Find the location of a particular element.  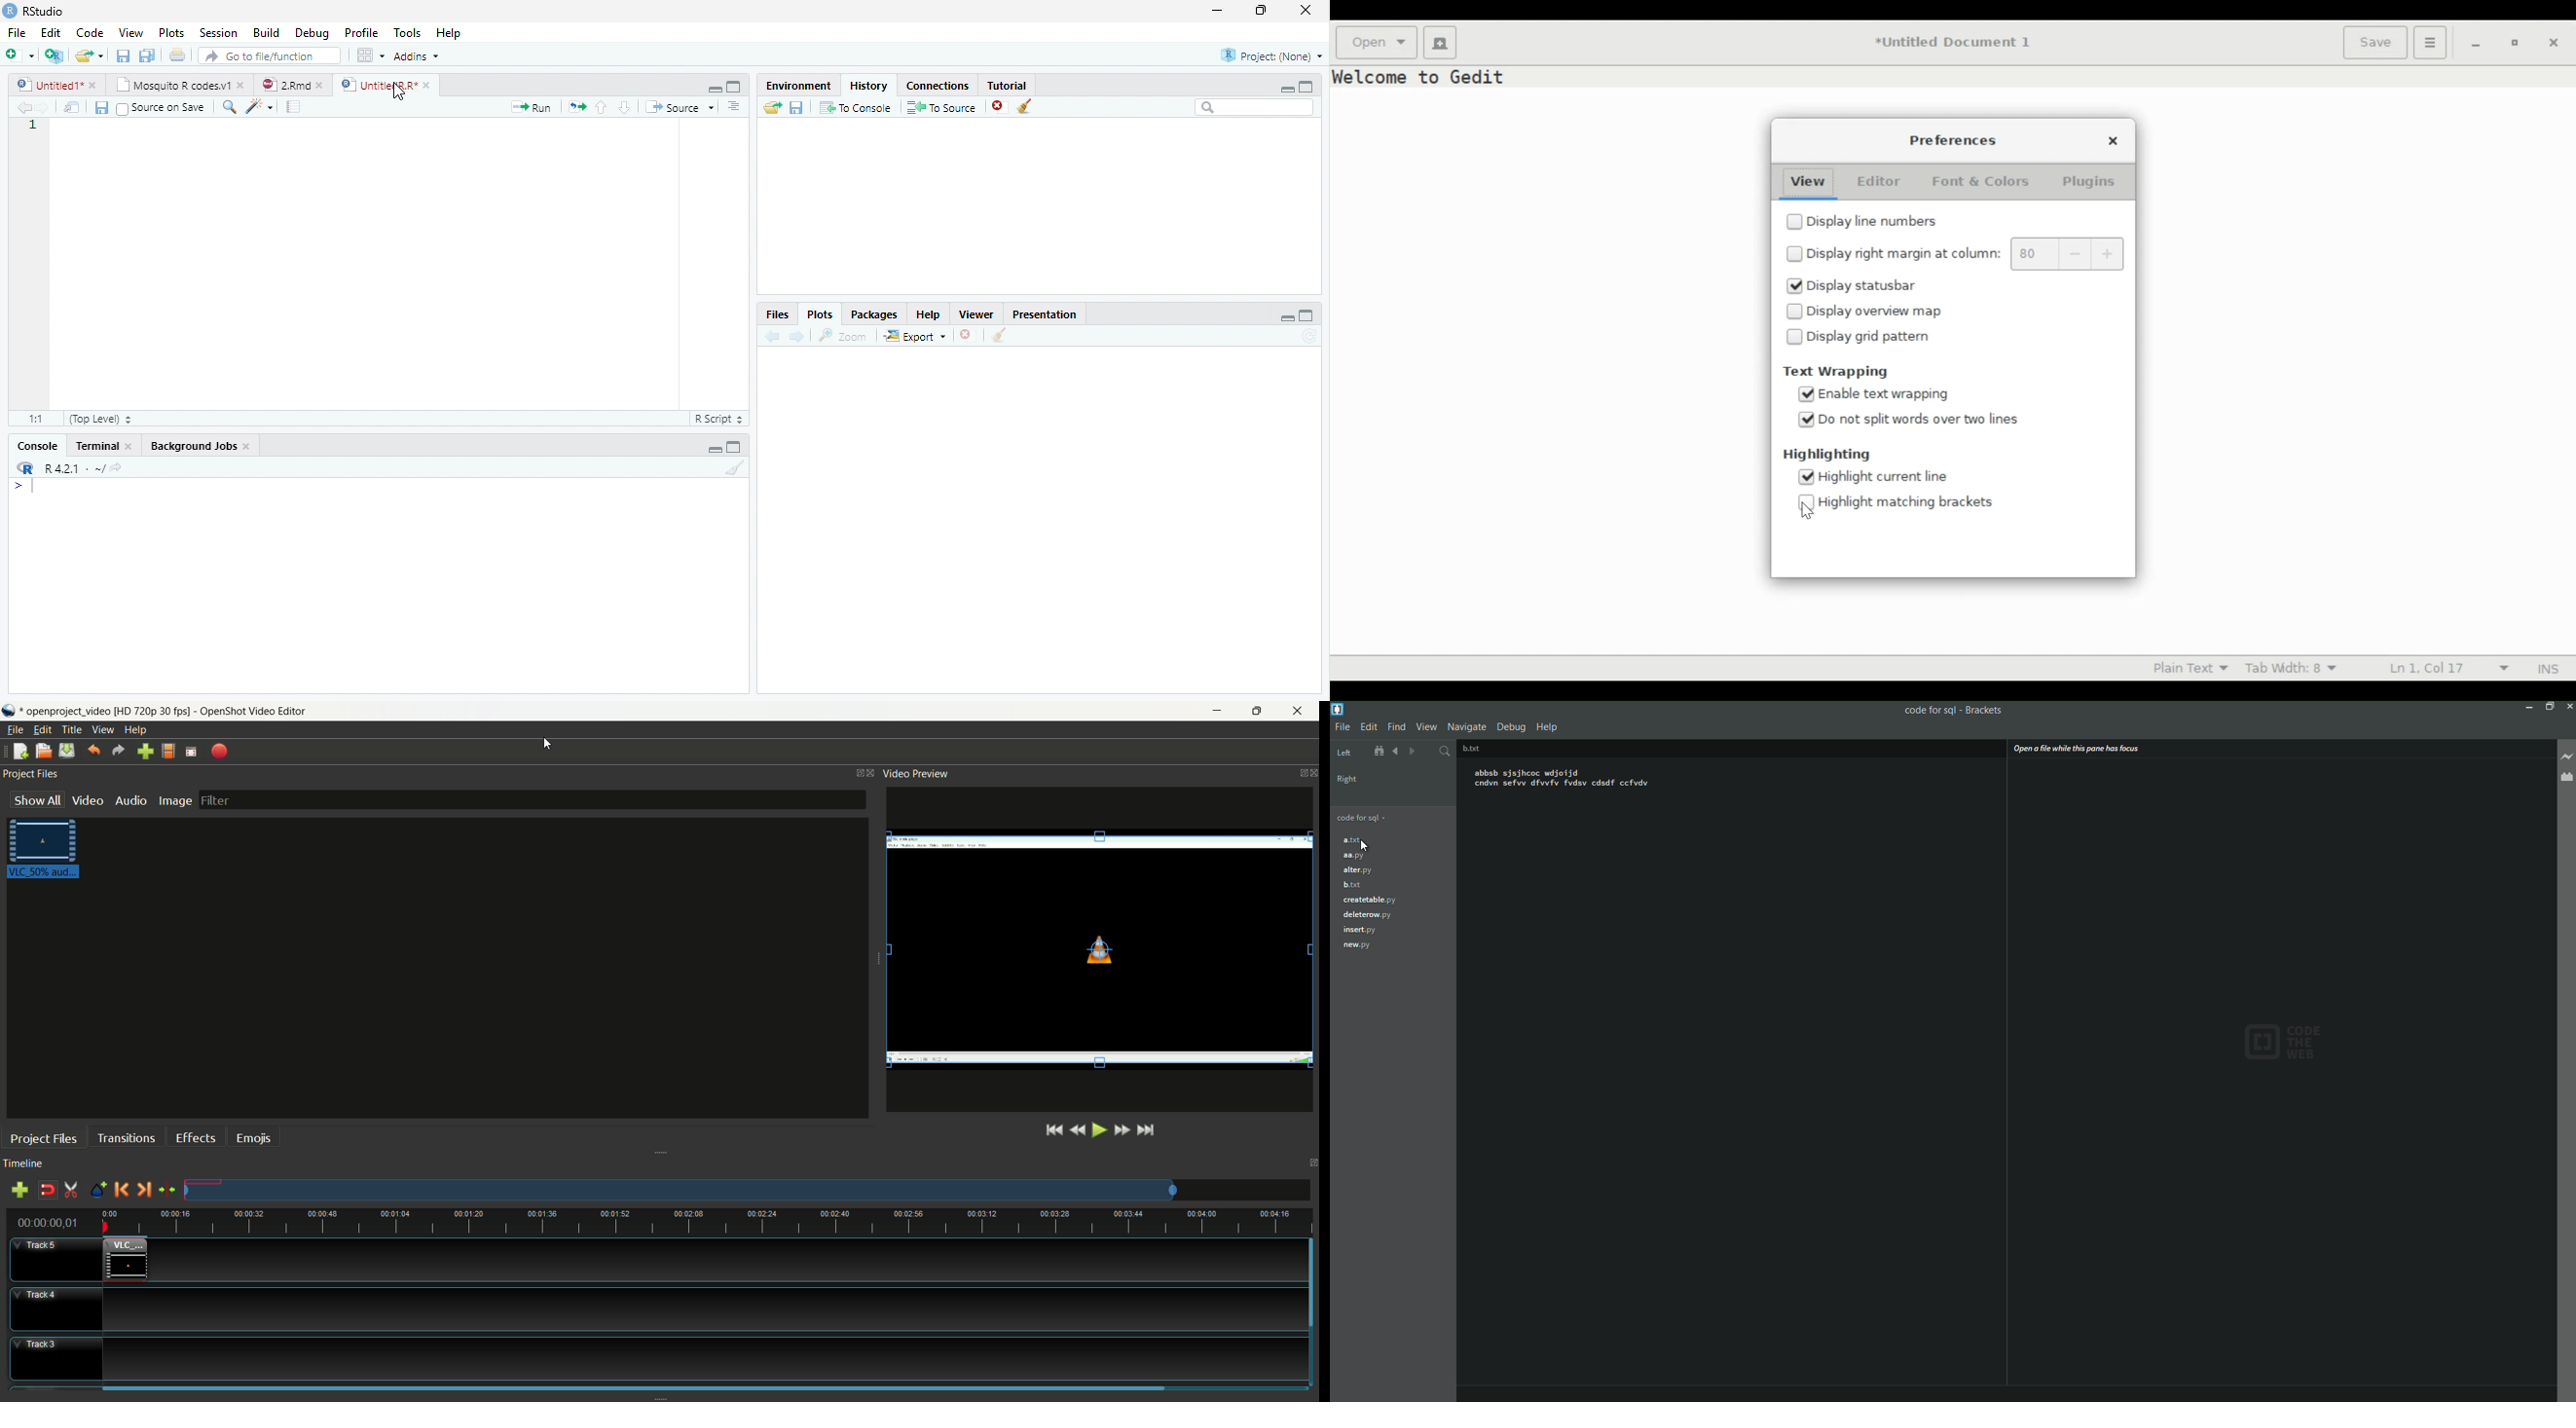

Live preview is located at coordinates (2567, 759).